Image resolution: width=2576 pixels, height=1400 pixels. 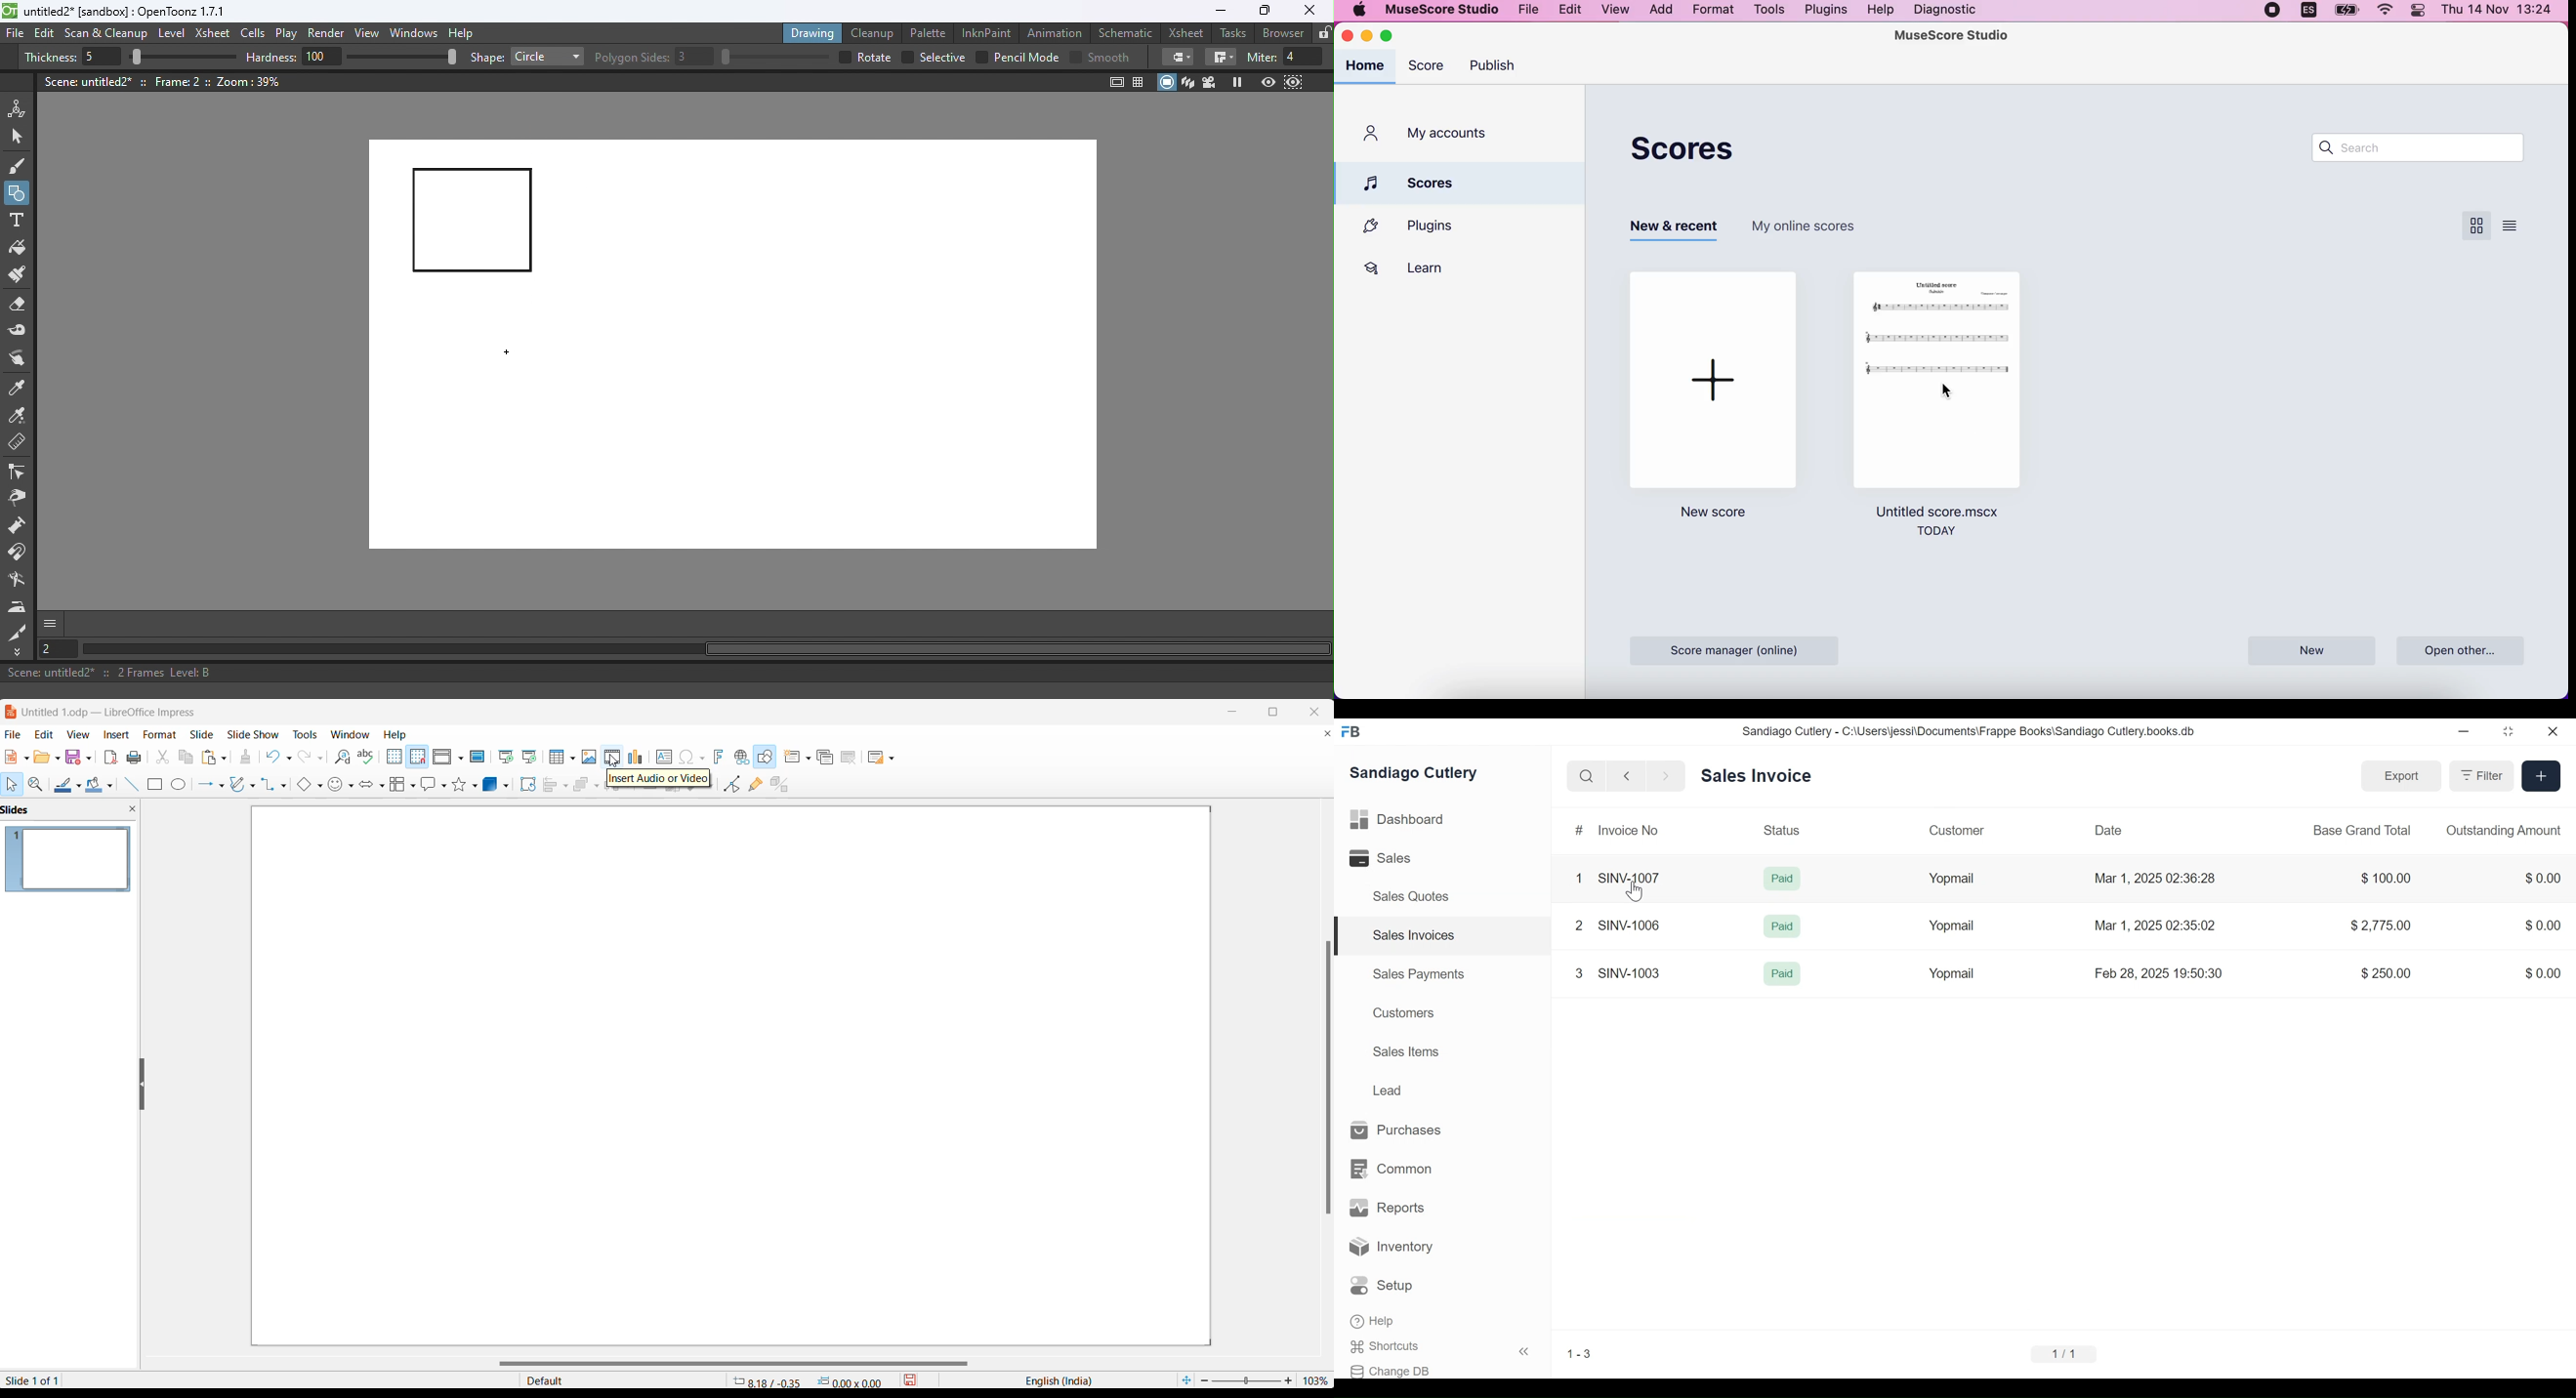 What do you see at coordinates (395, 757) in the screenshot?
I see `display grid` at bounding box center [395, 757].